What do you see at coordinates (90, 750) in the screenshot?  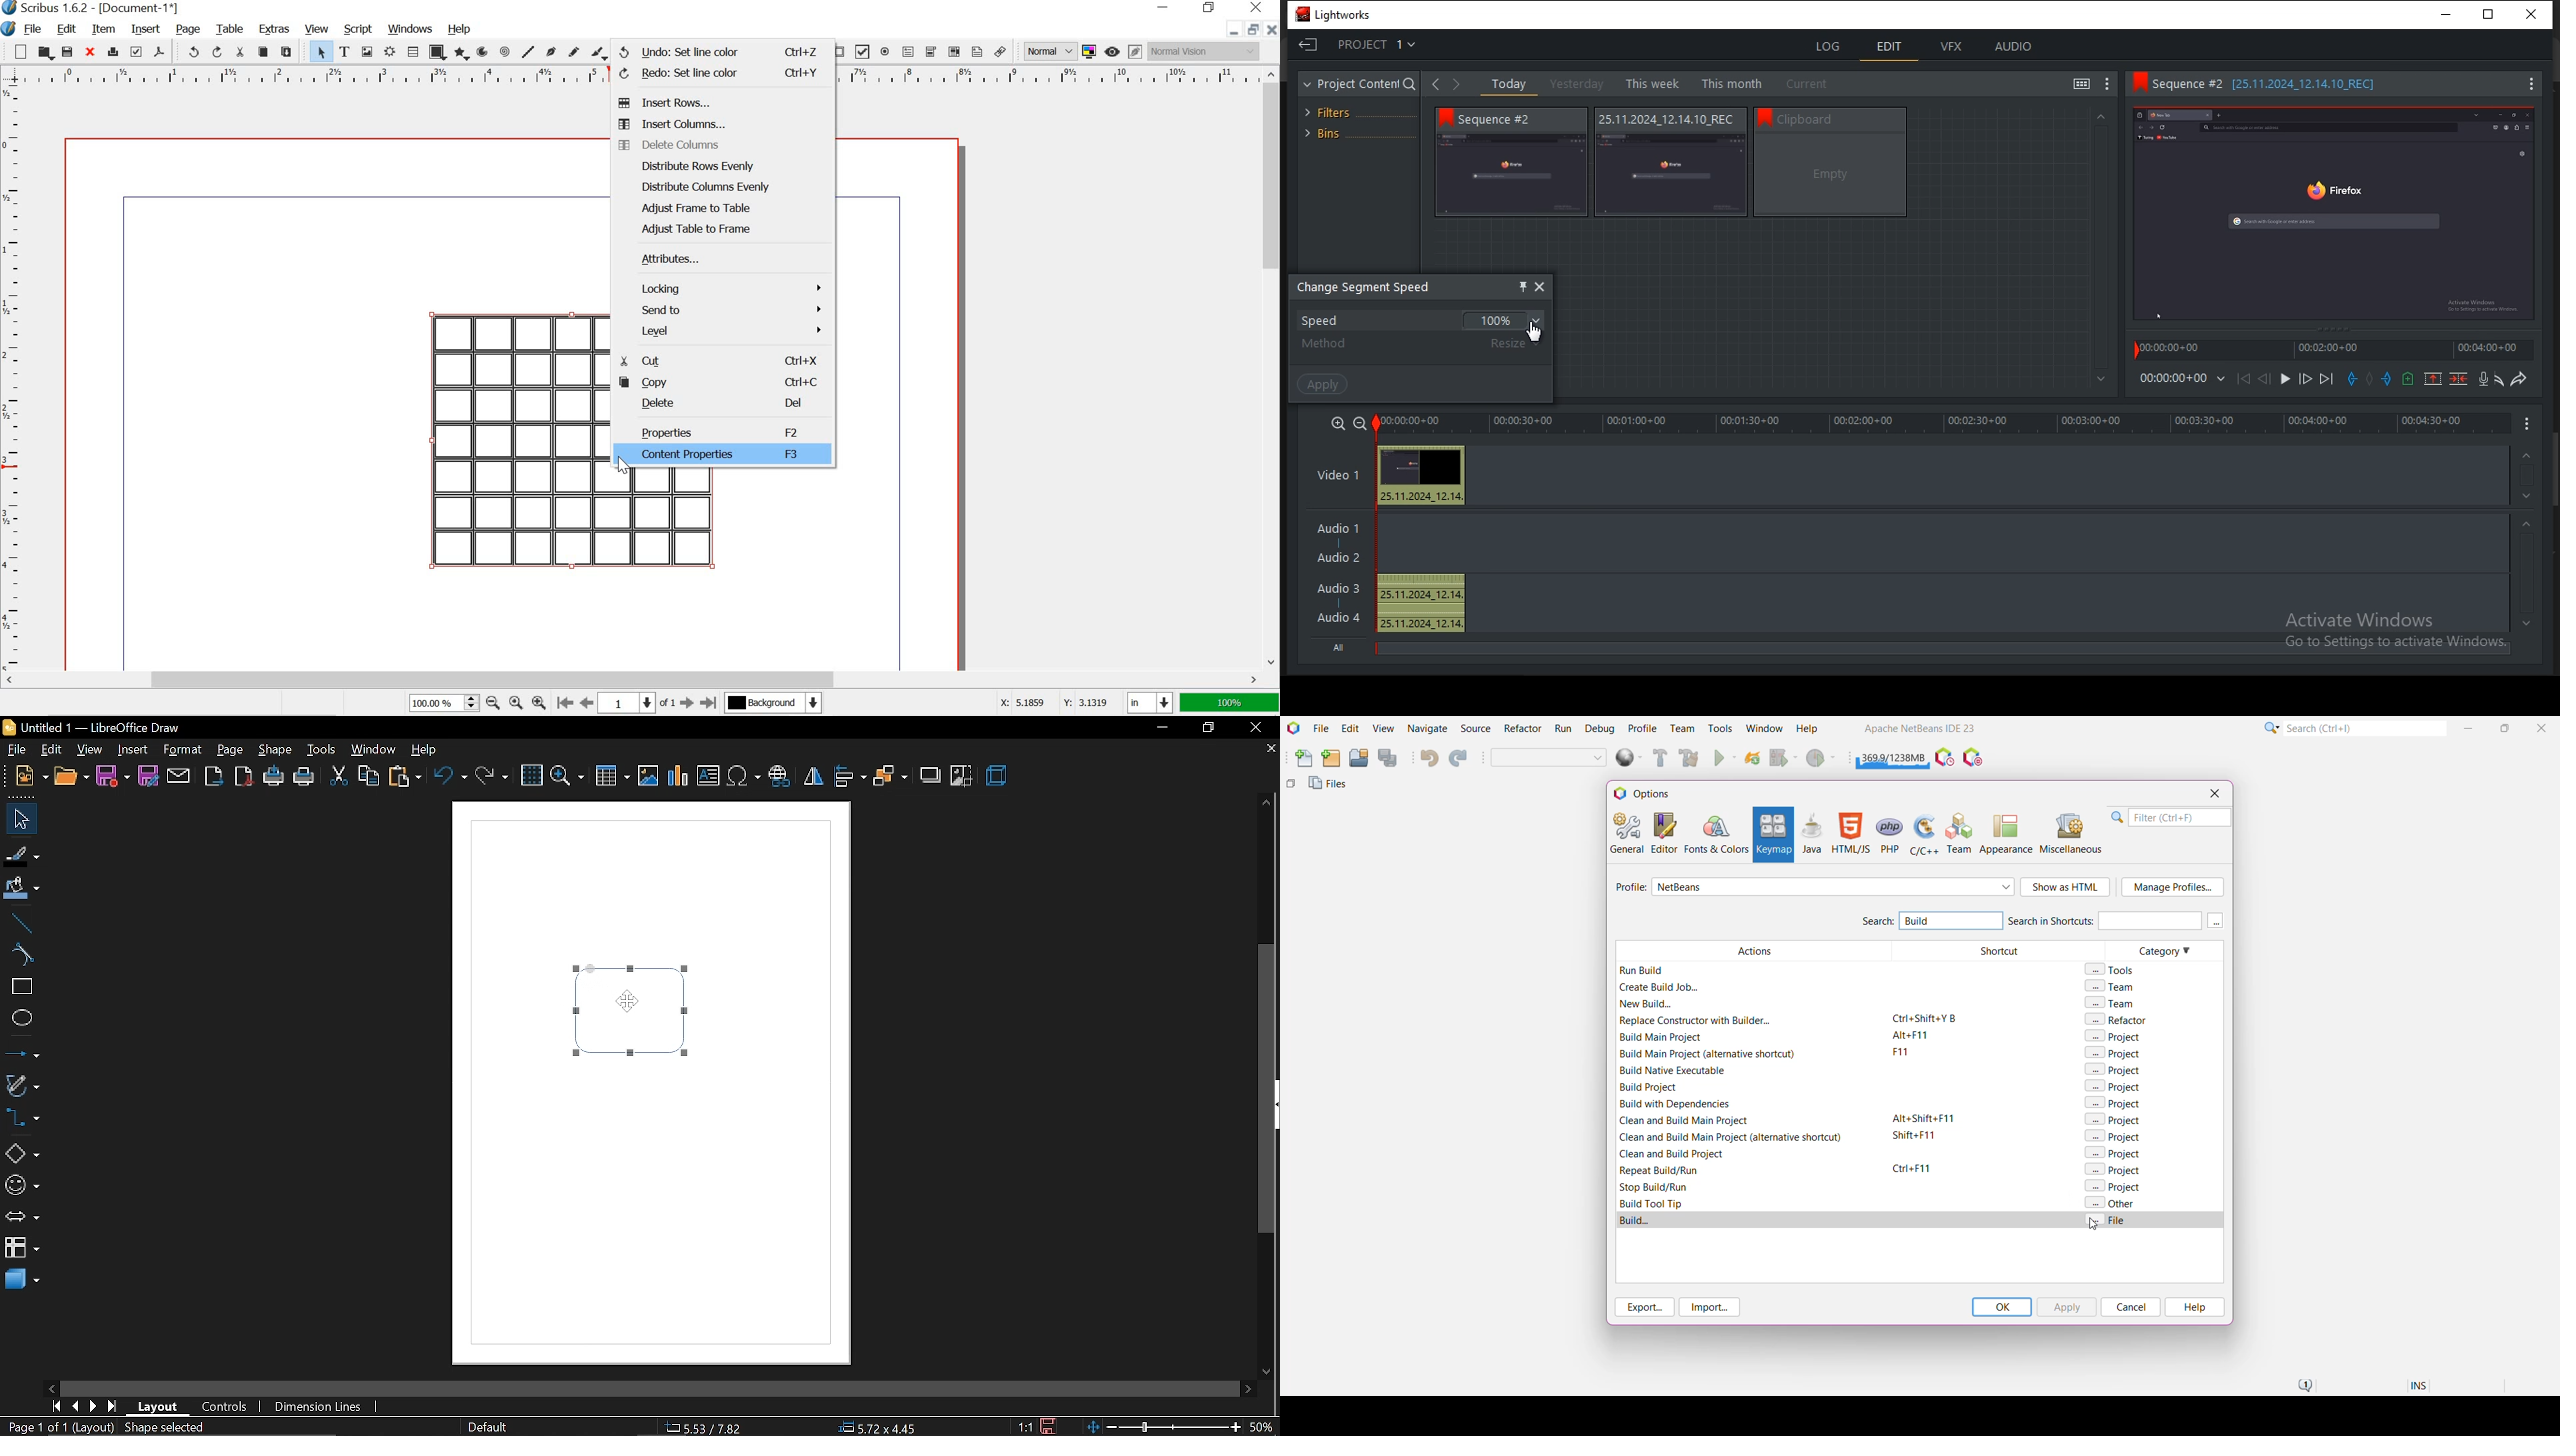 I see `view` at bounding box center [90, 750].